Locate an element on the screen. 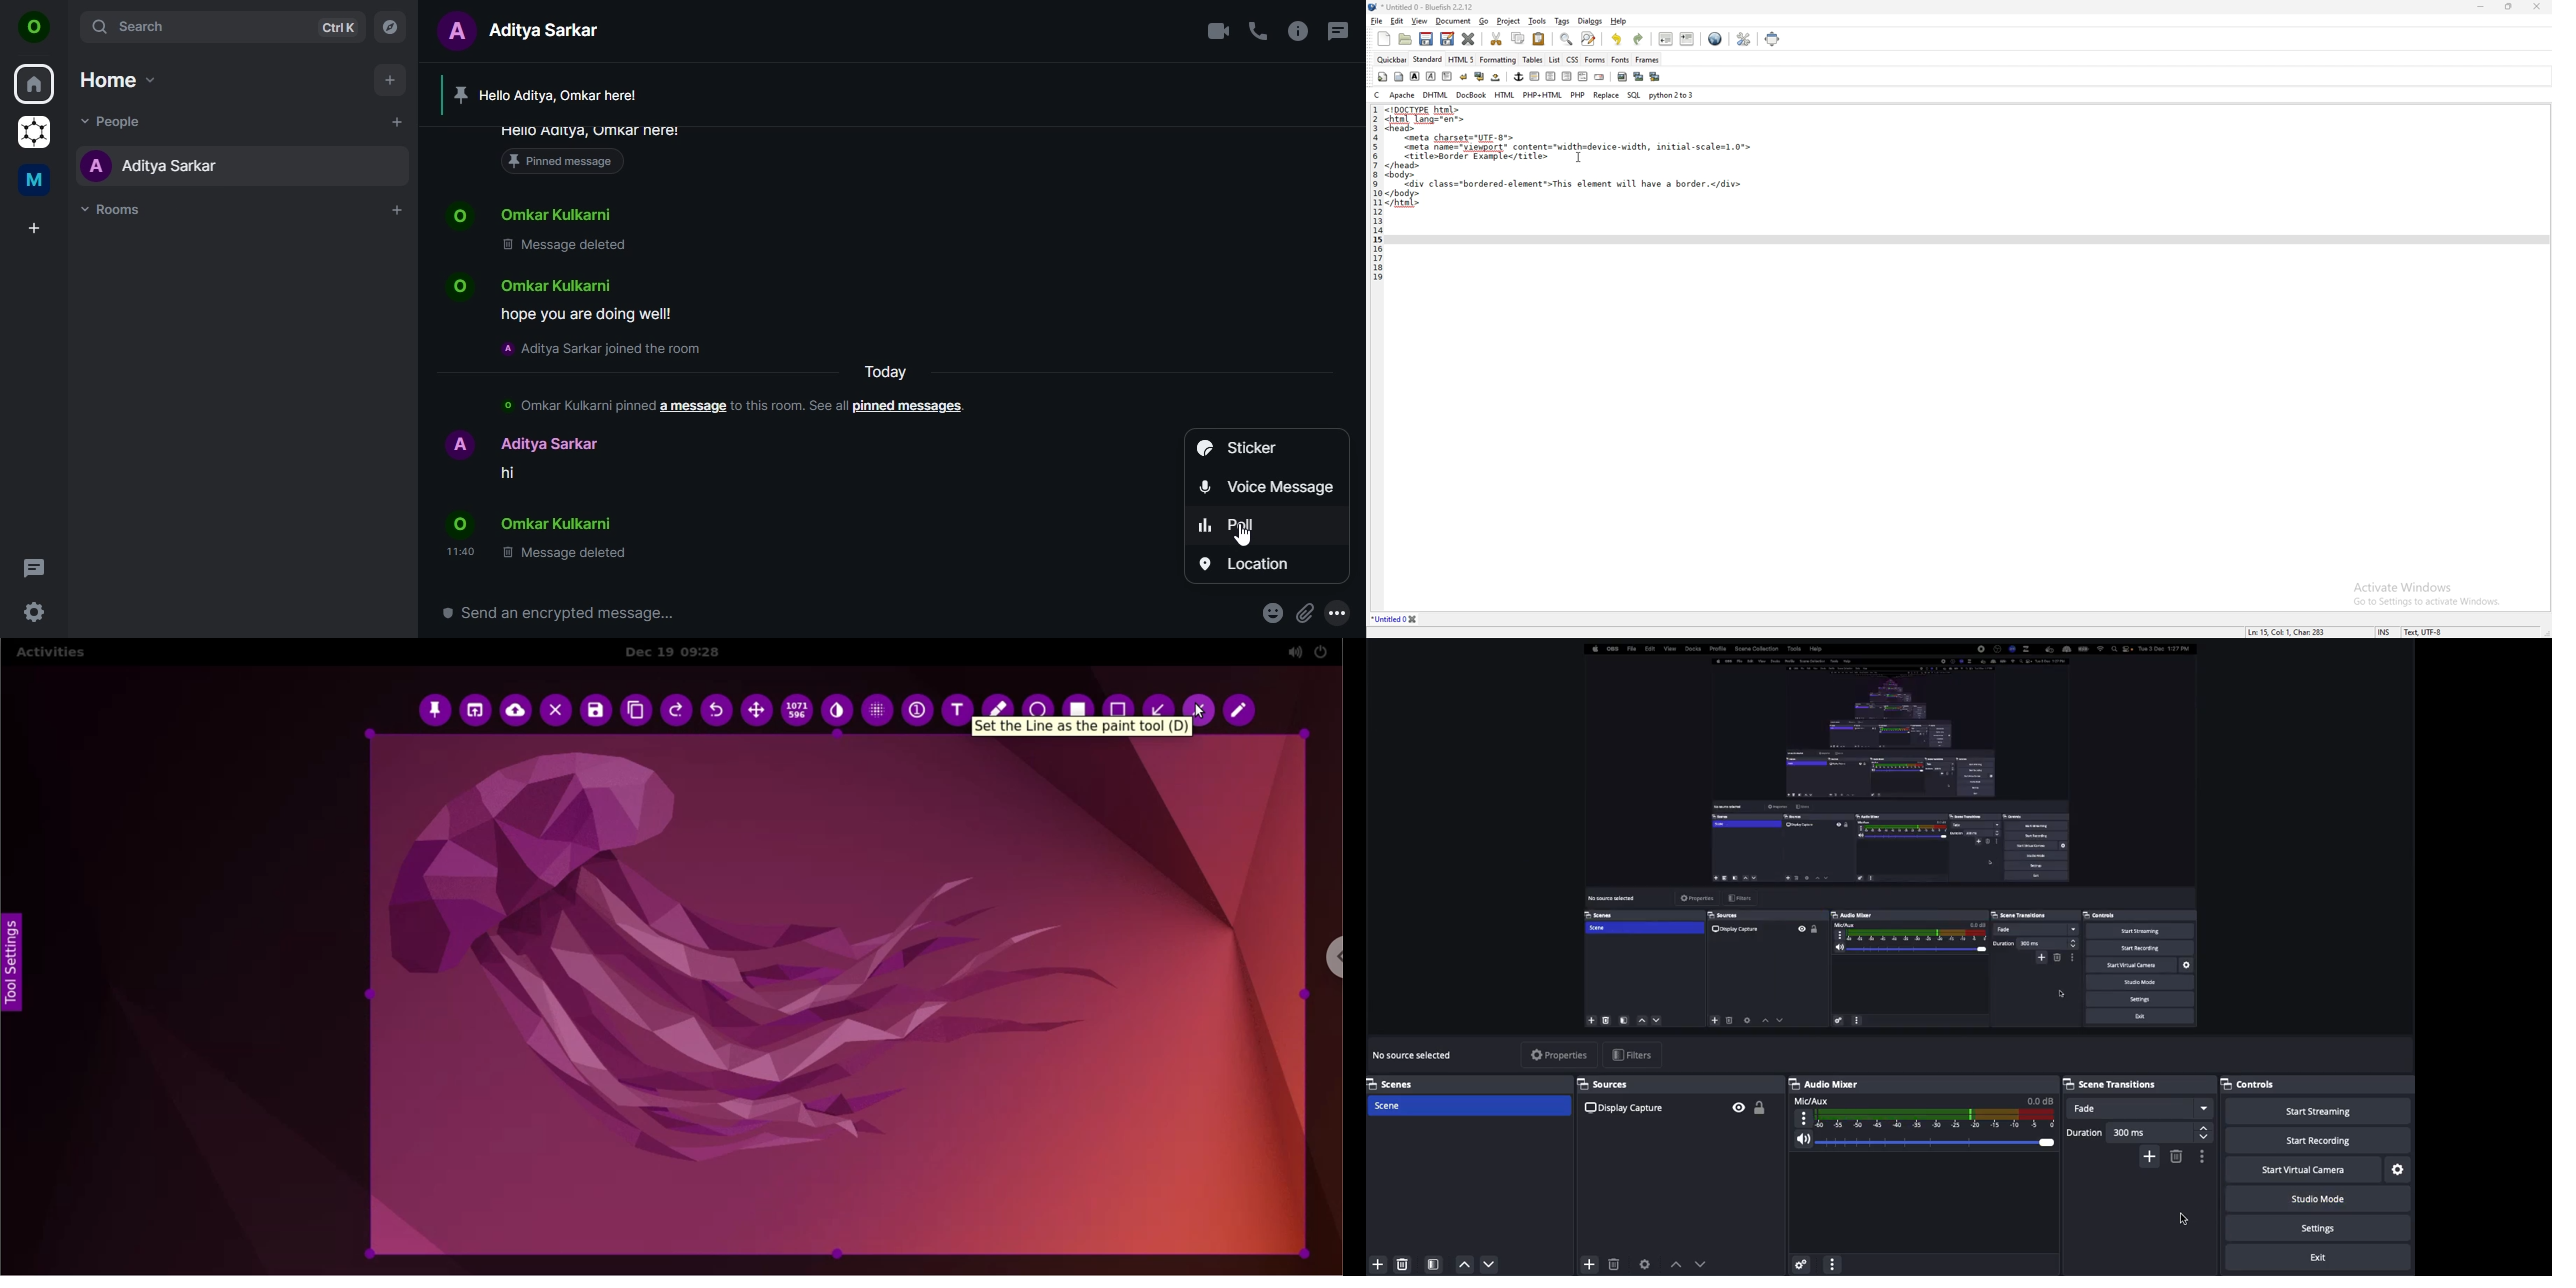 This screenshot has width=2576, height=1288. Name hi Name © Message deleted is located at coordinates (541, 497).